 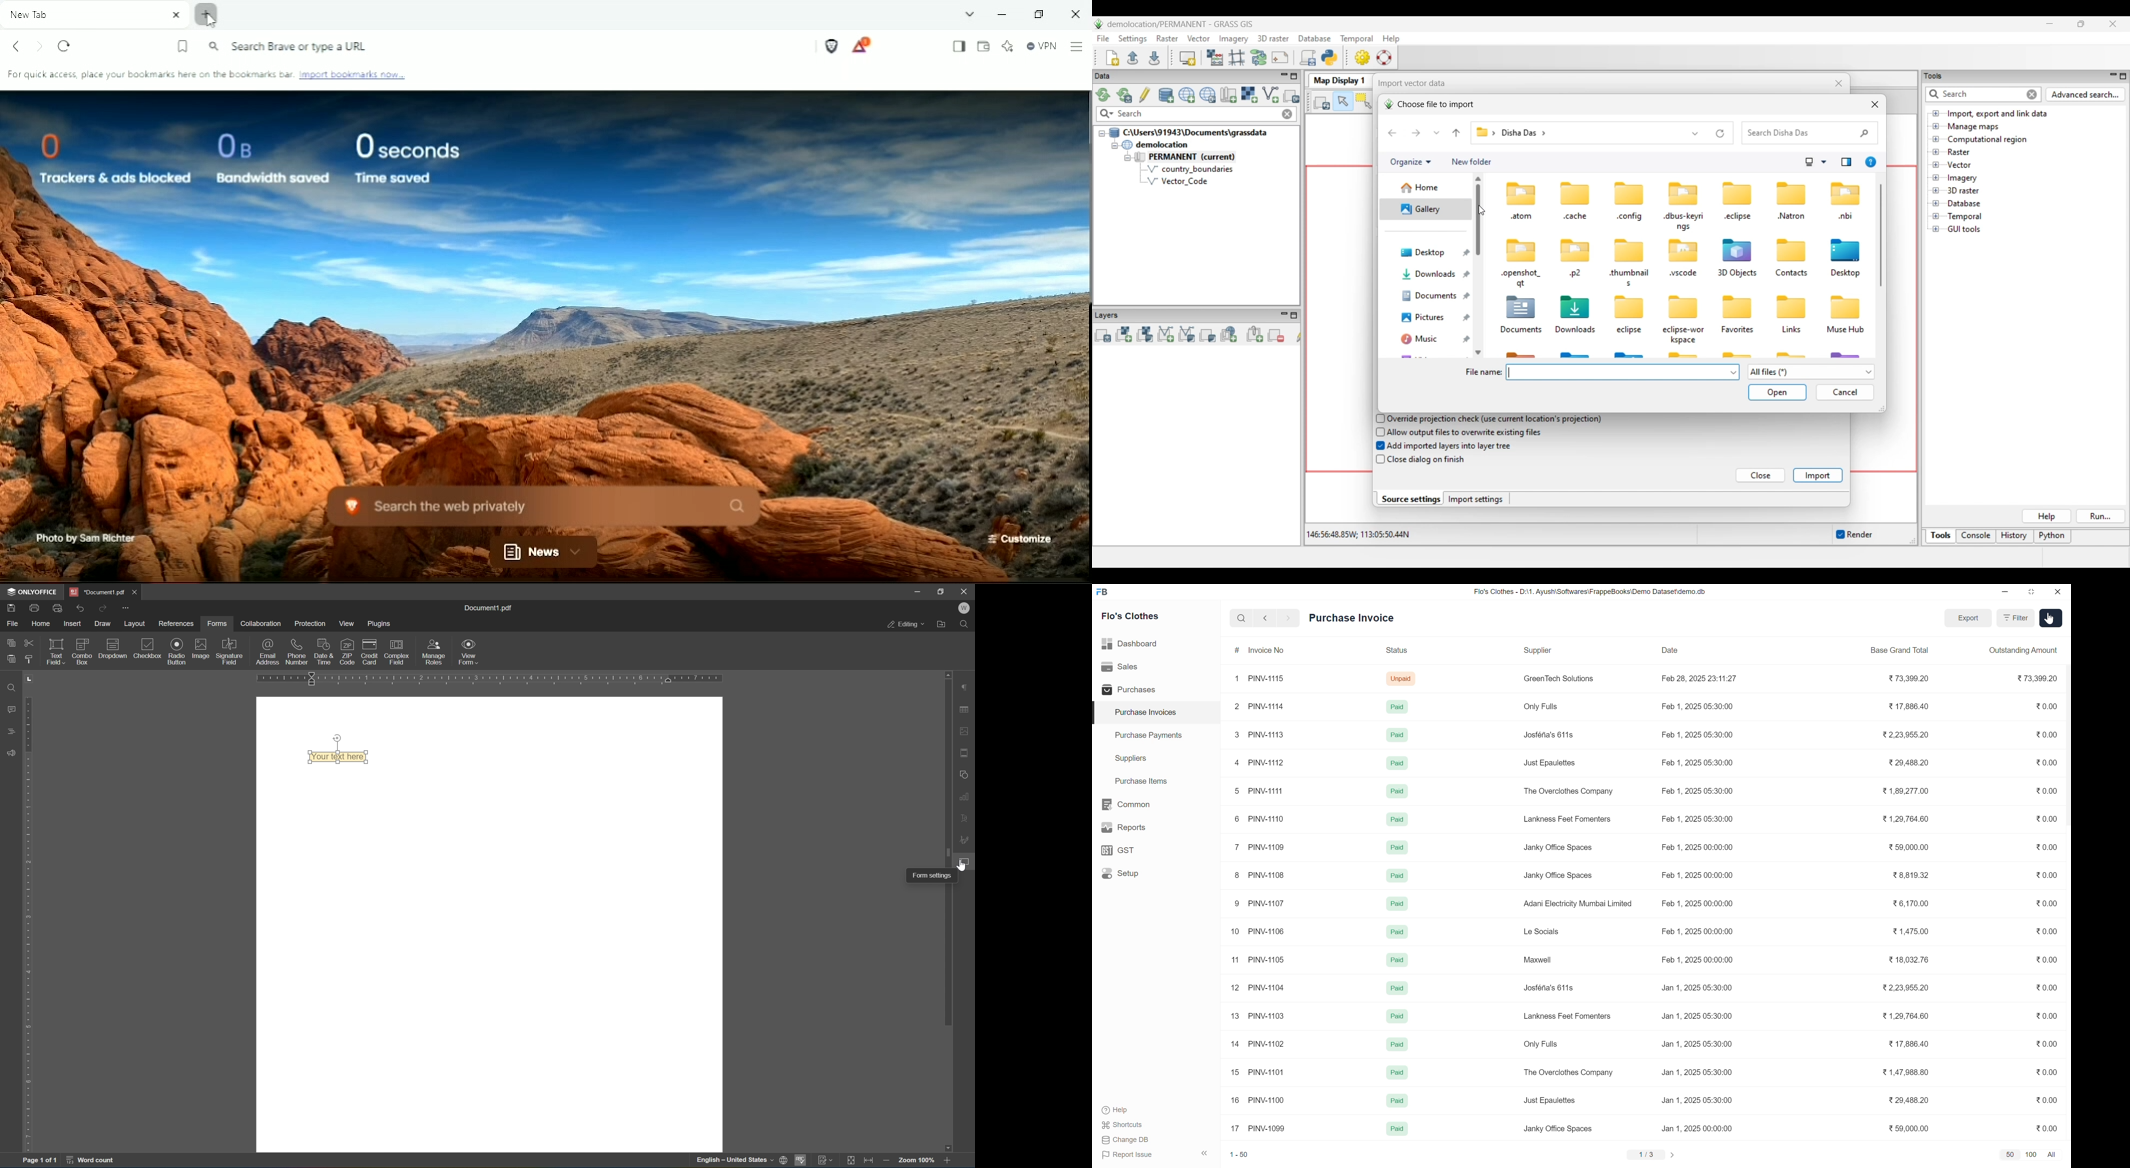 What do you see at coordinates (1234, 735) in the screenshot?
I see `3` at bounding box center [1234, 735].